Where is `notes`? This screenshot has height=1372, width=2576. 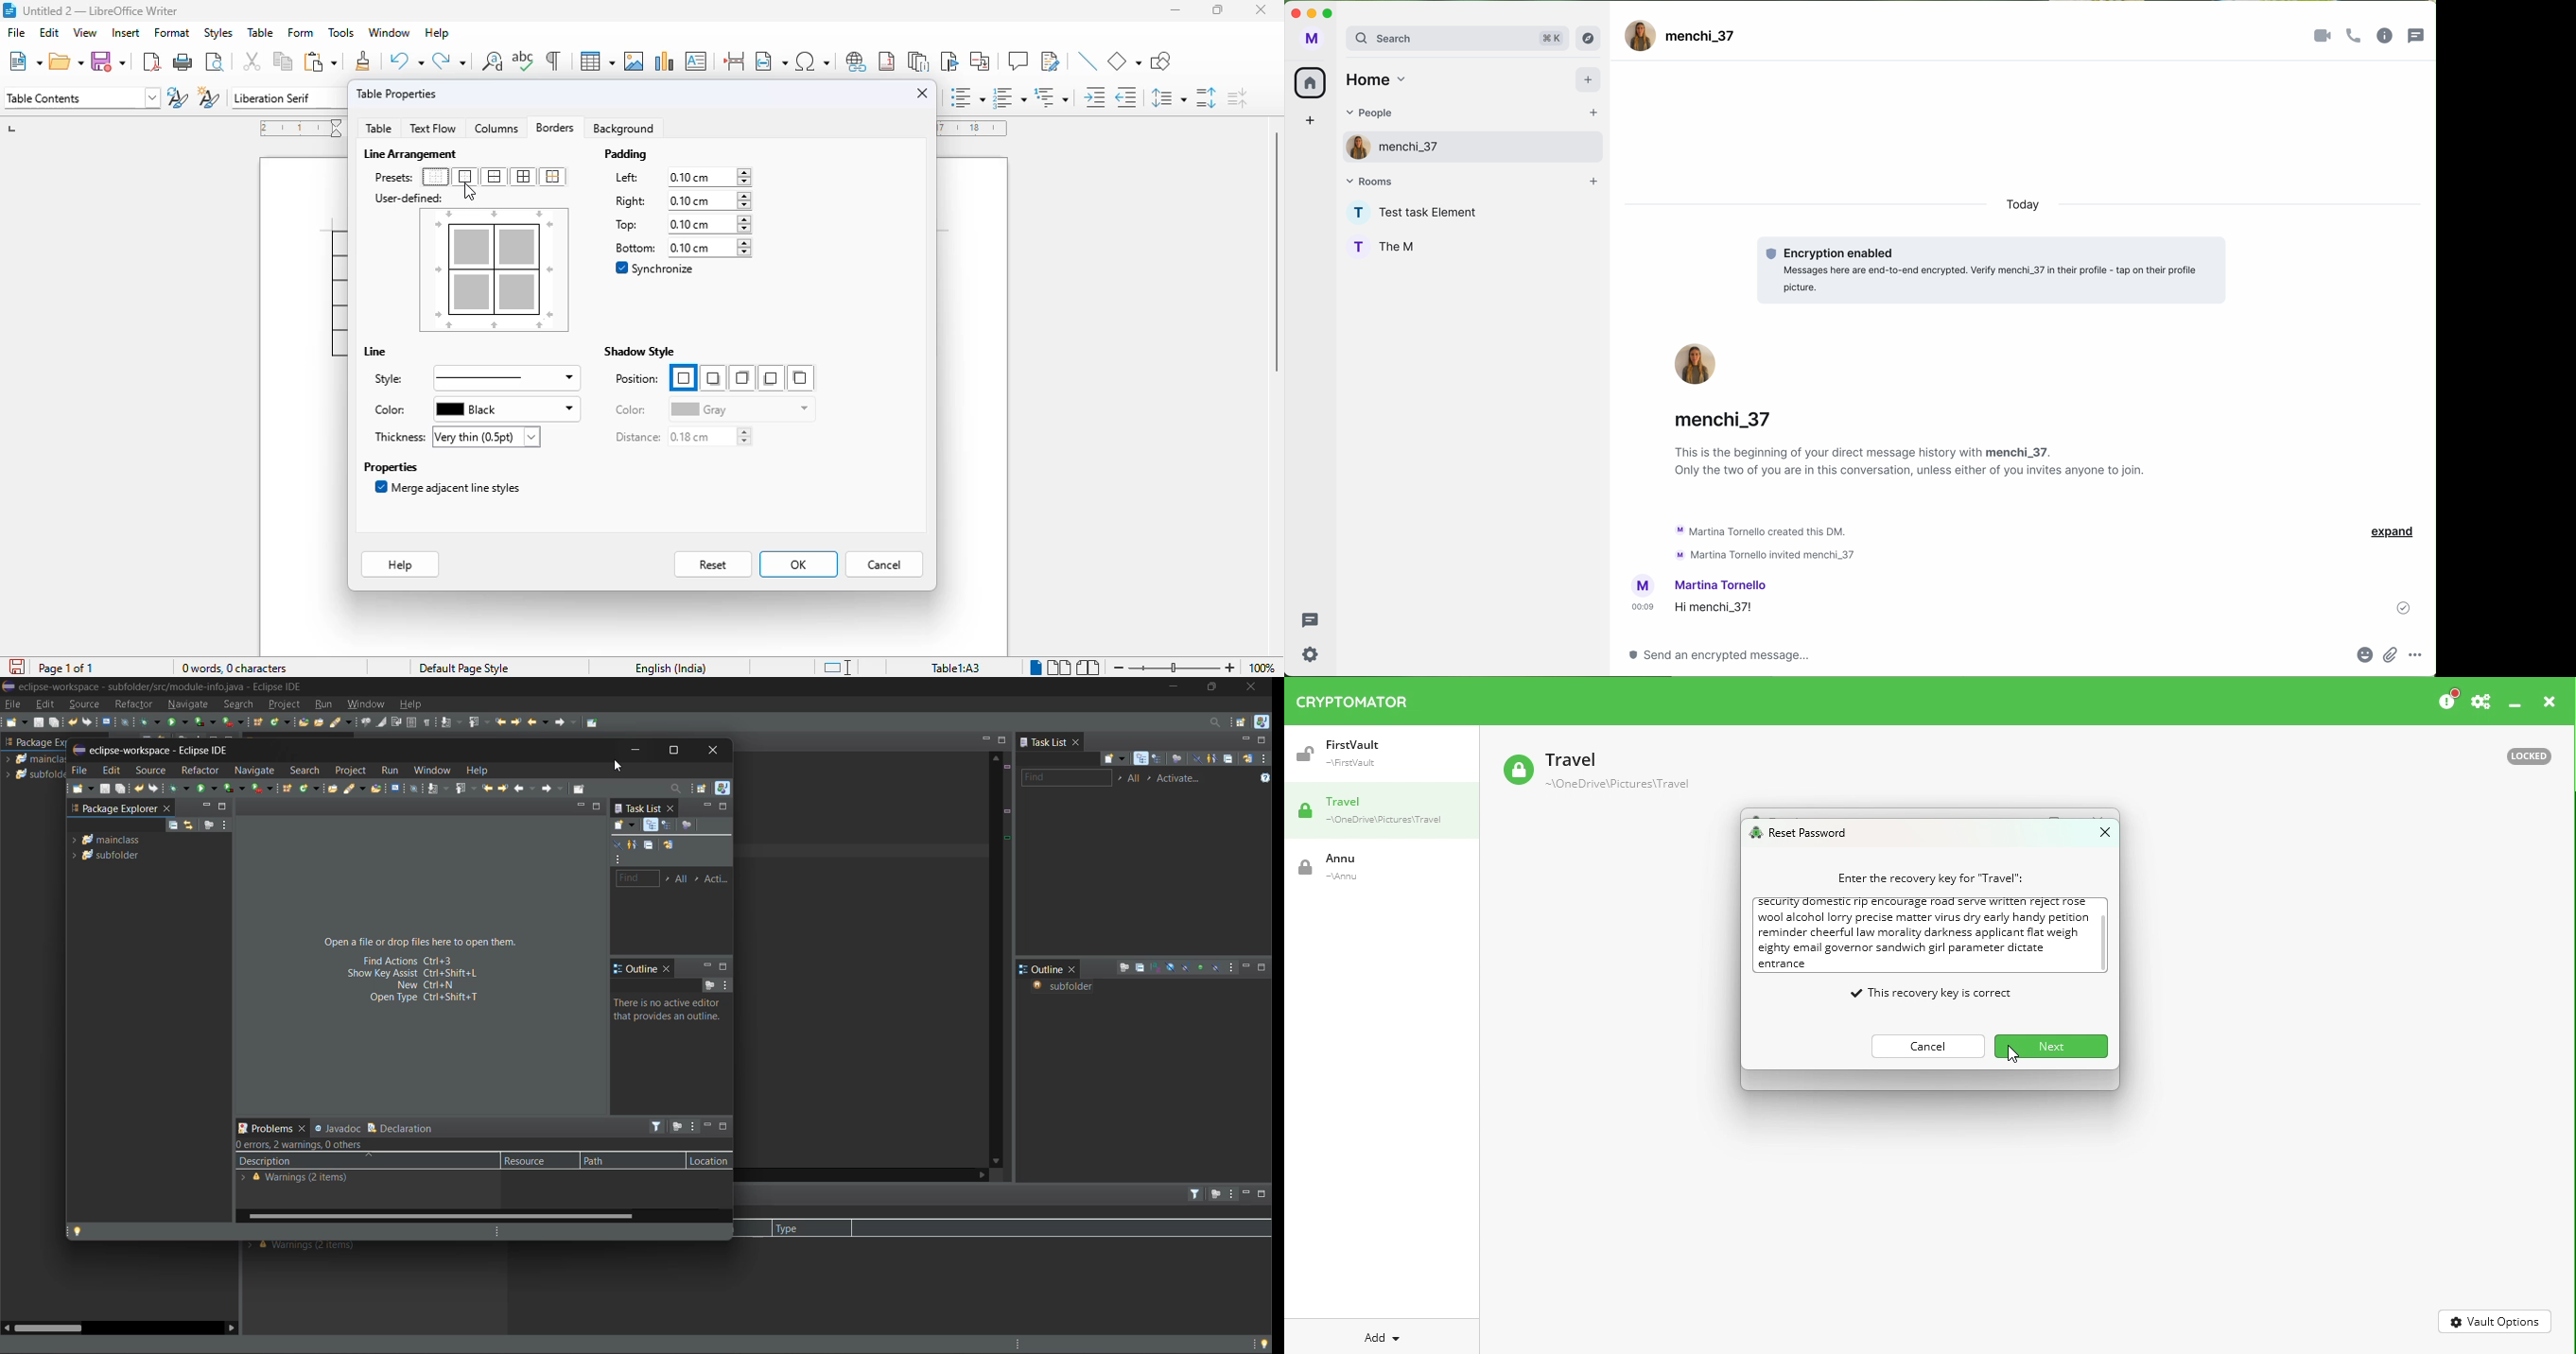 notes is located at coordinates (1913, 463).